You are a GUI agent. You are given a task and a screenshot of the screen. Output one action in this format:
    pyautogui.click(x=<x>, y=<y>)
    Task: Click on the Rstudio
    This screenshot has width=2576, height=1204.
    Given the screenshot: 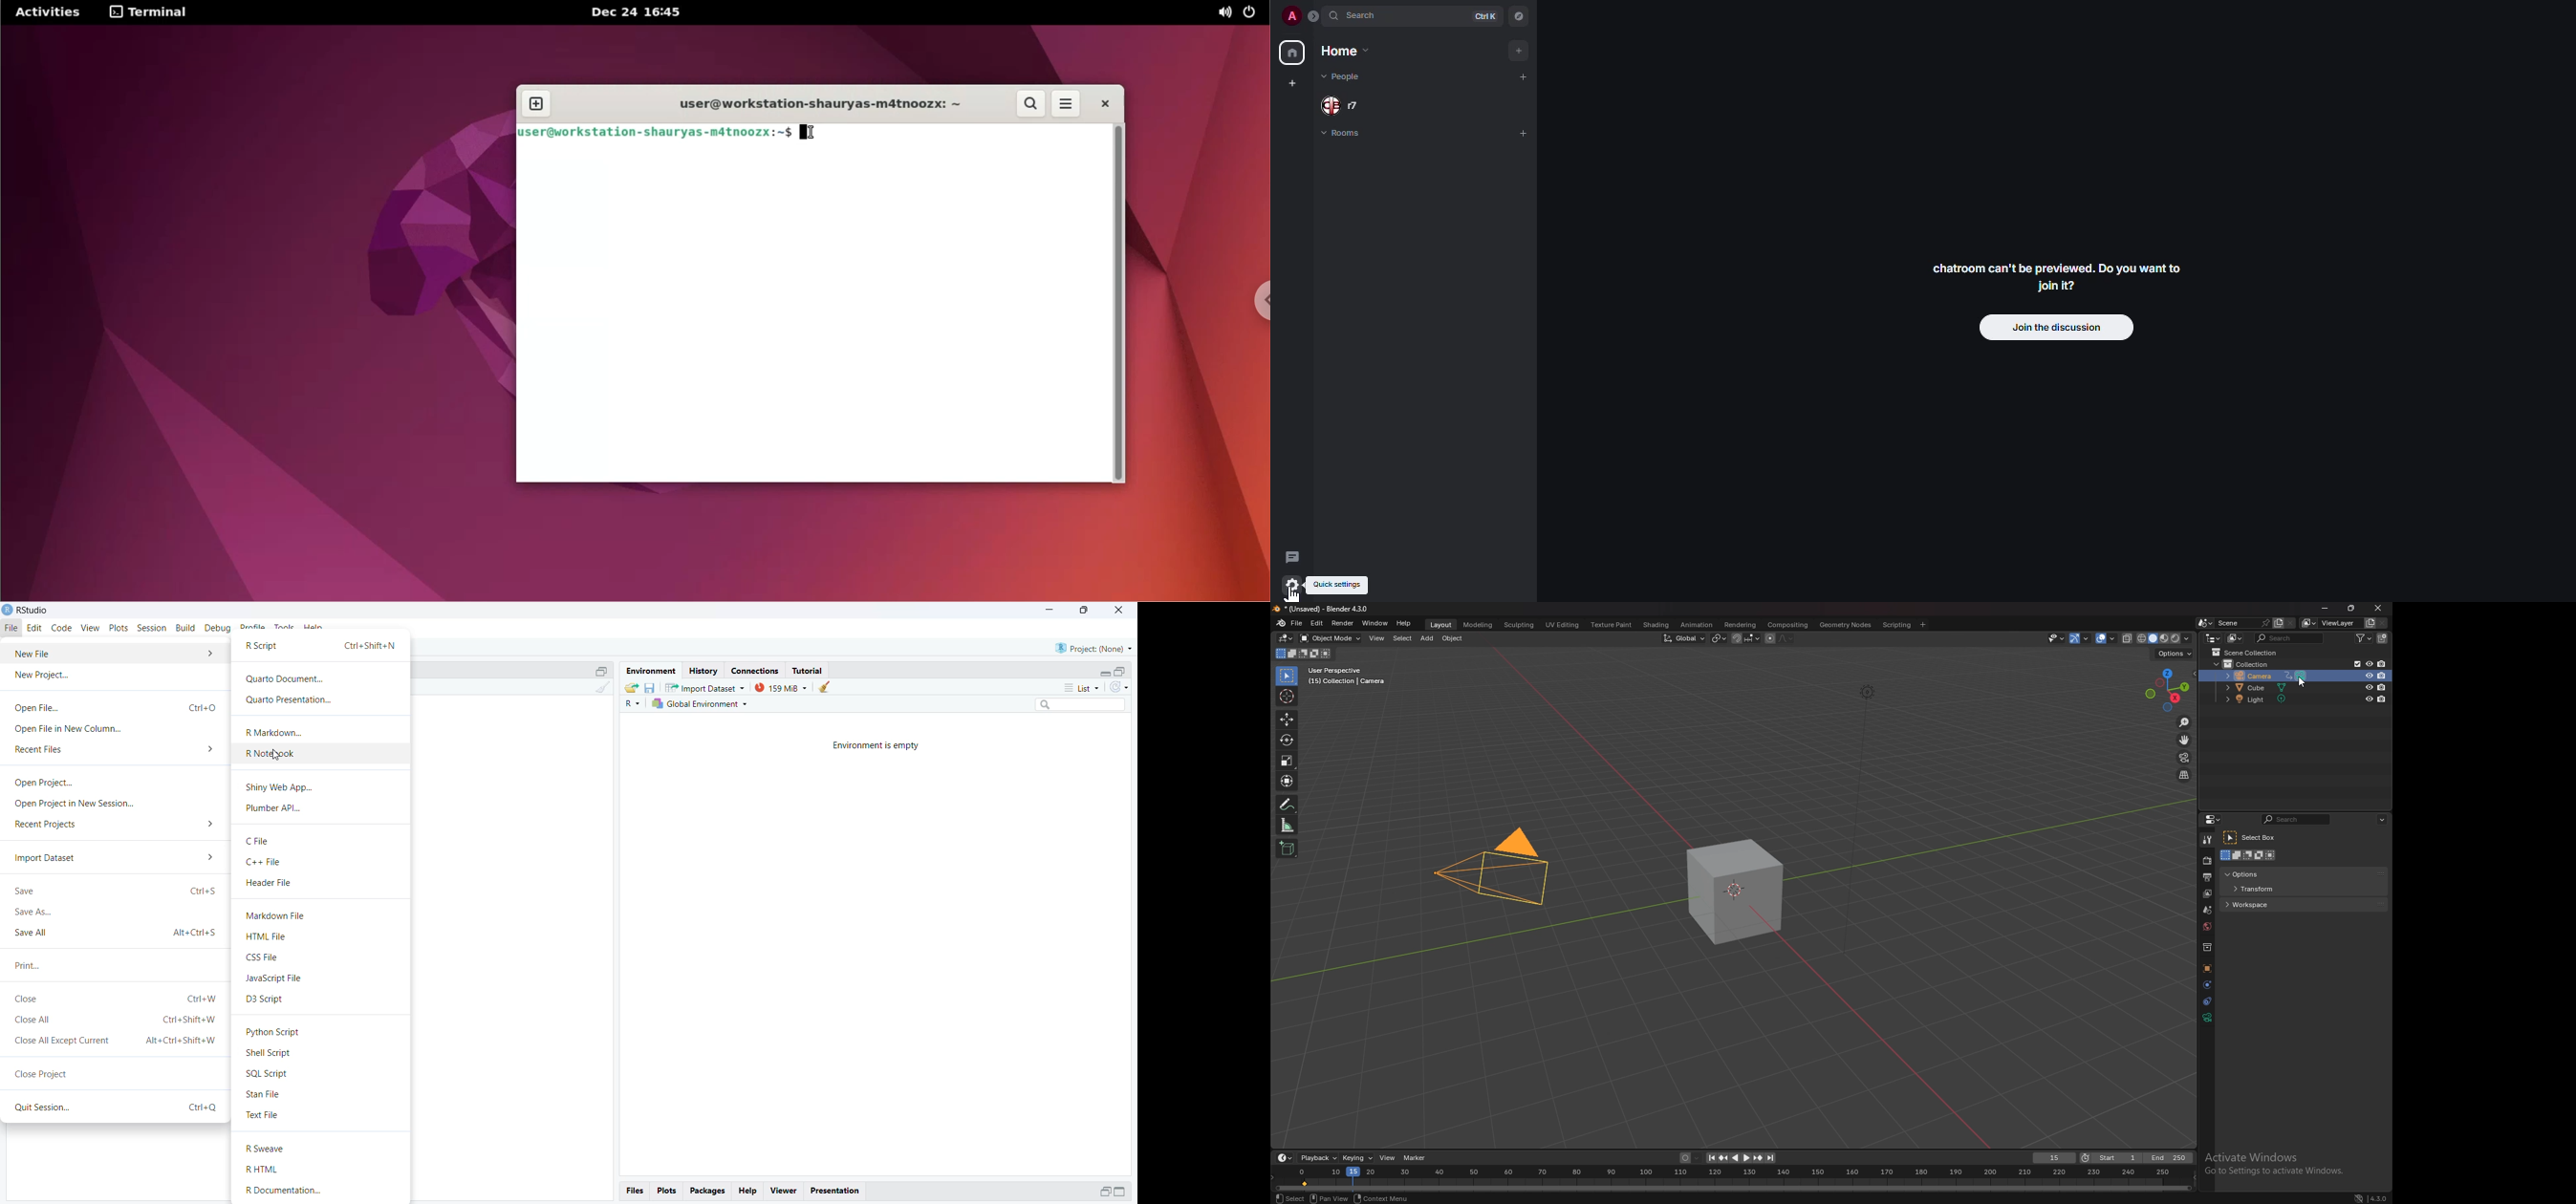 What is the action you would take?
    pyautogui.click(x=26, y=610)
    